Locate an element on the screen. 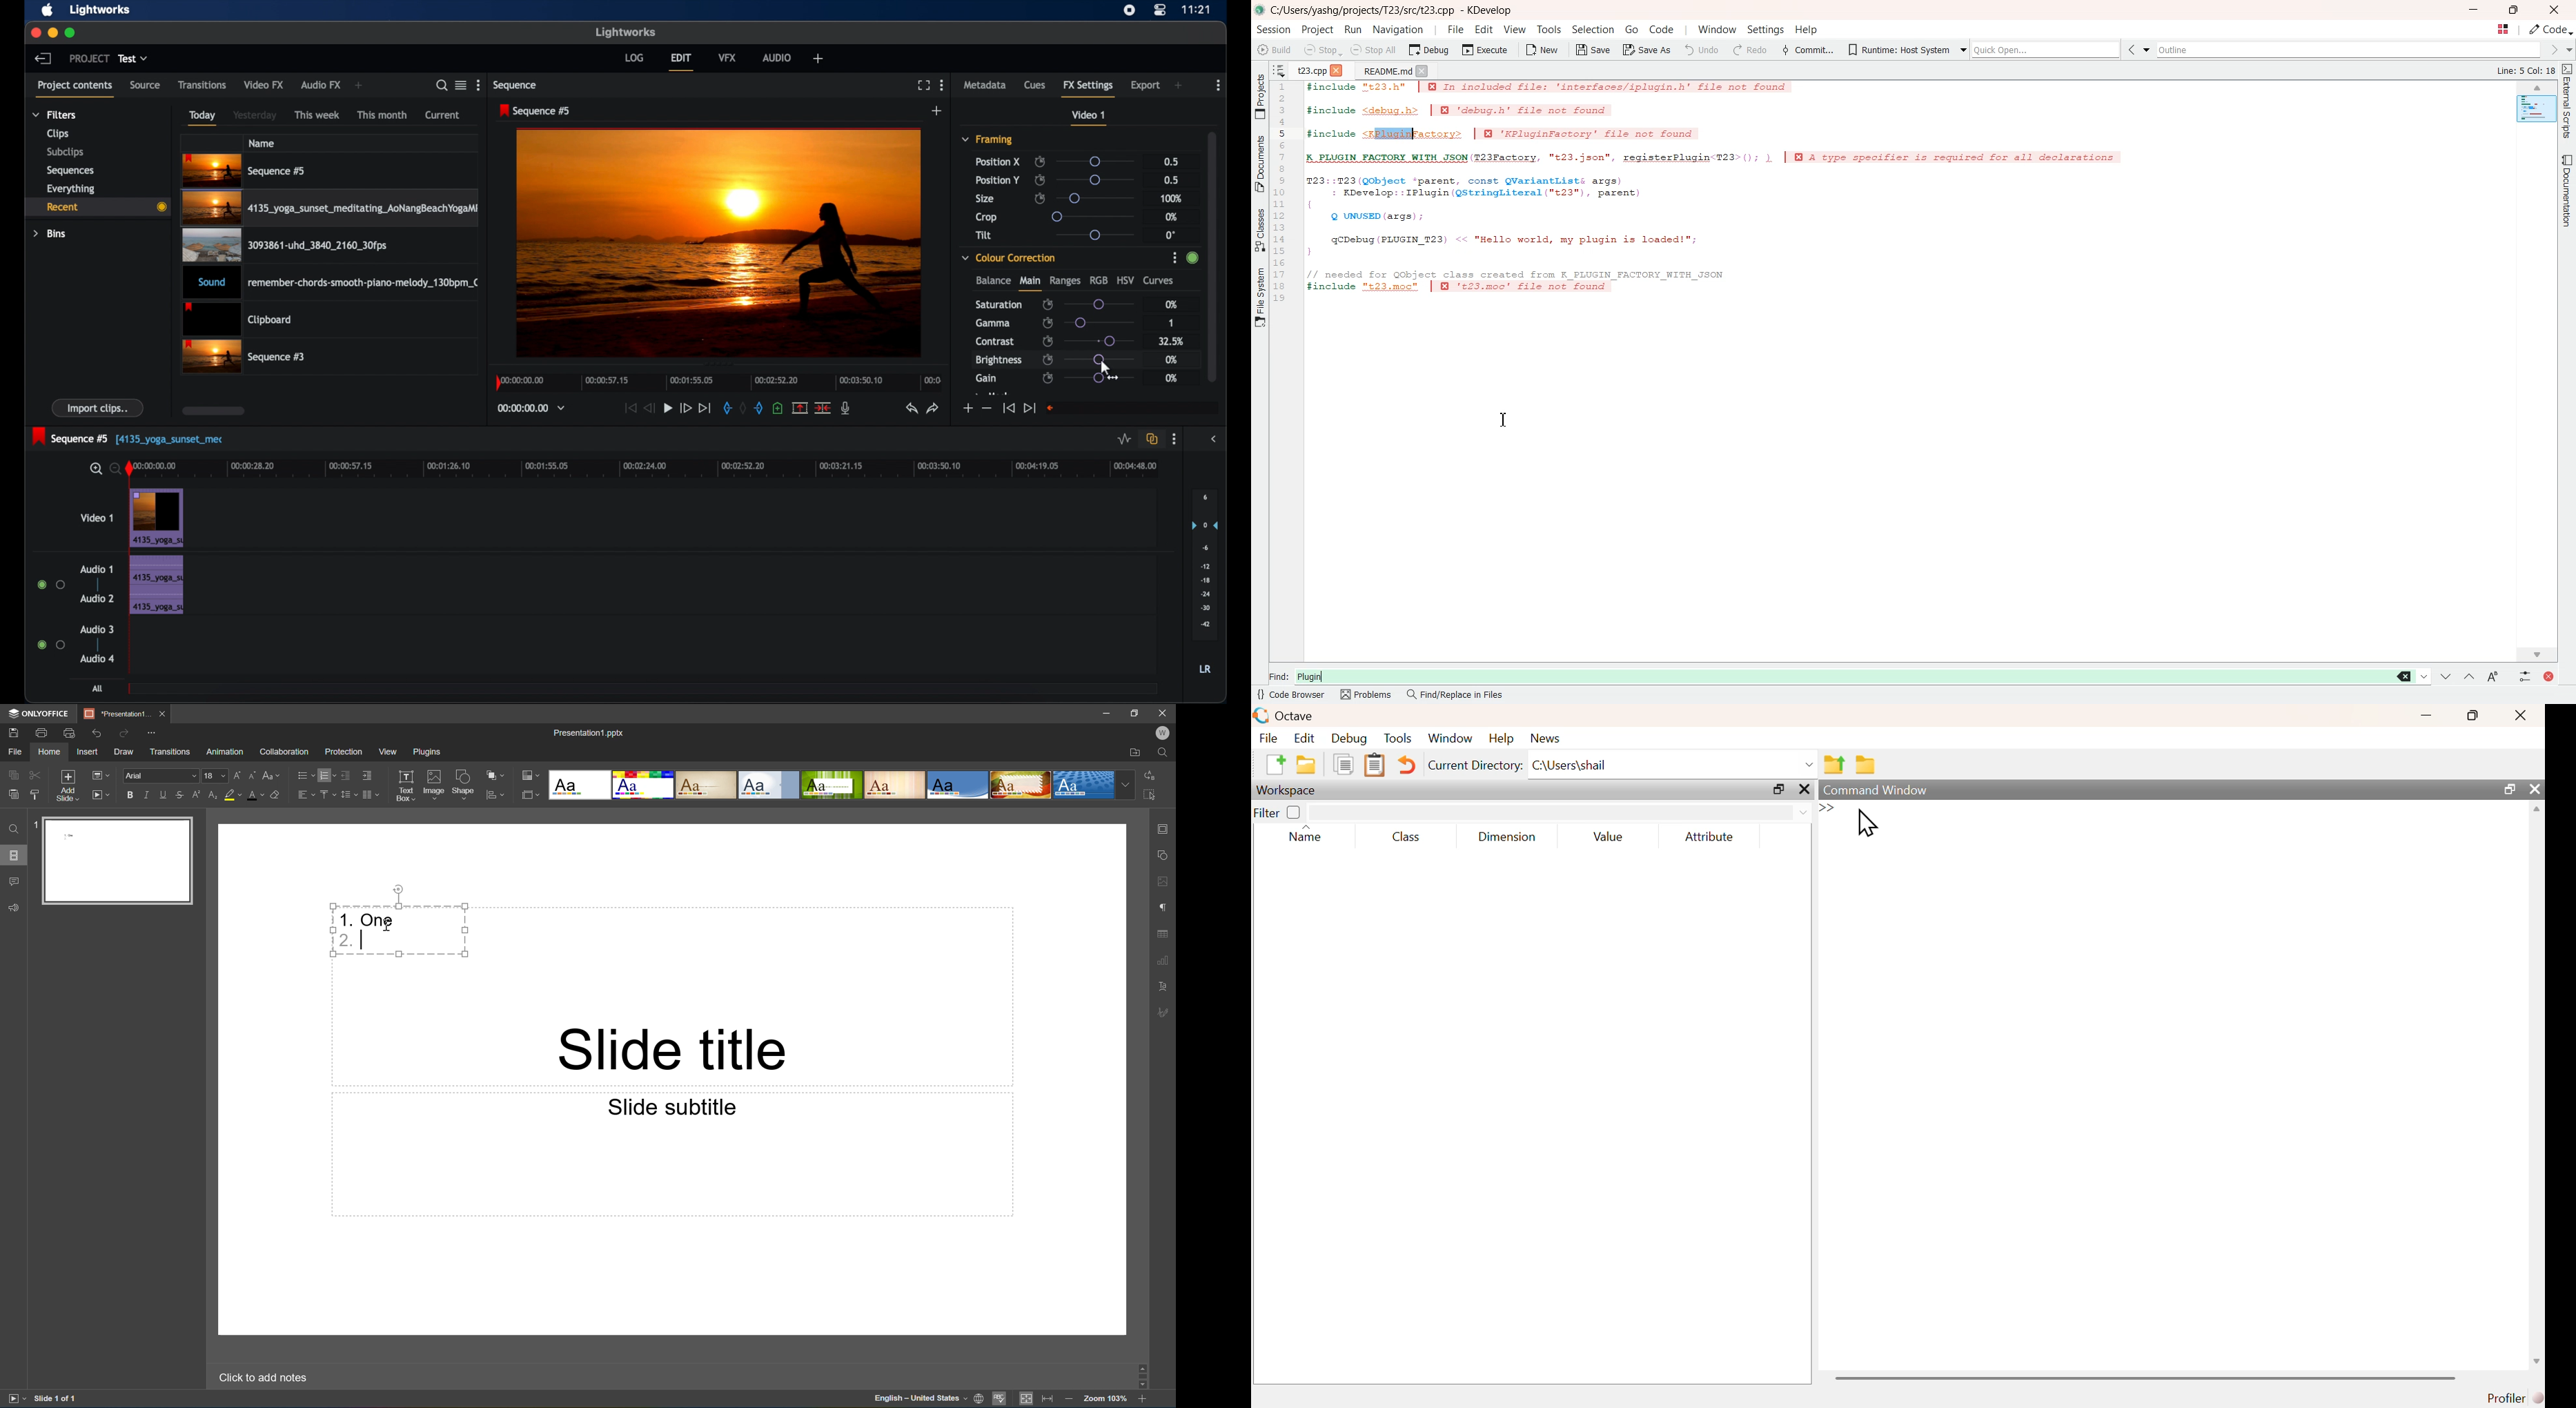 The width and height of the screenshot is (2576, 1428). 1 is located at coordinates (1173, 321).